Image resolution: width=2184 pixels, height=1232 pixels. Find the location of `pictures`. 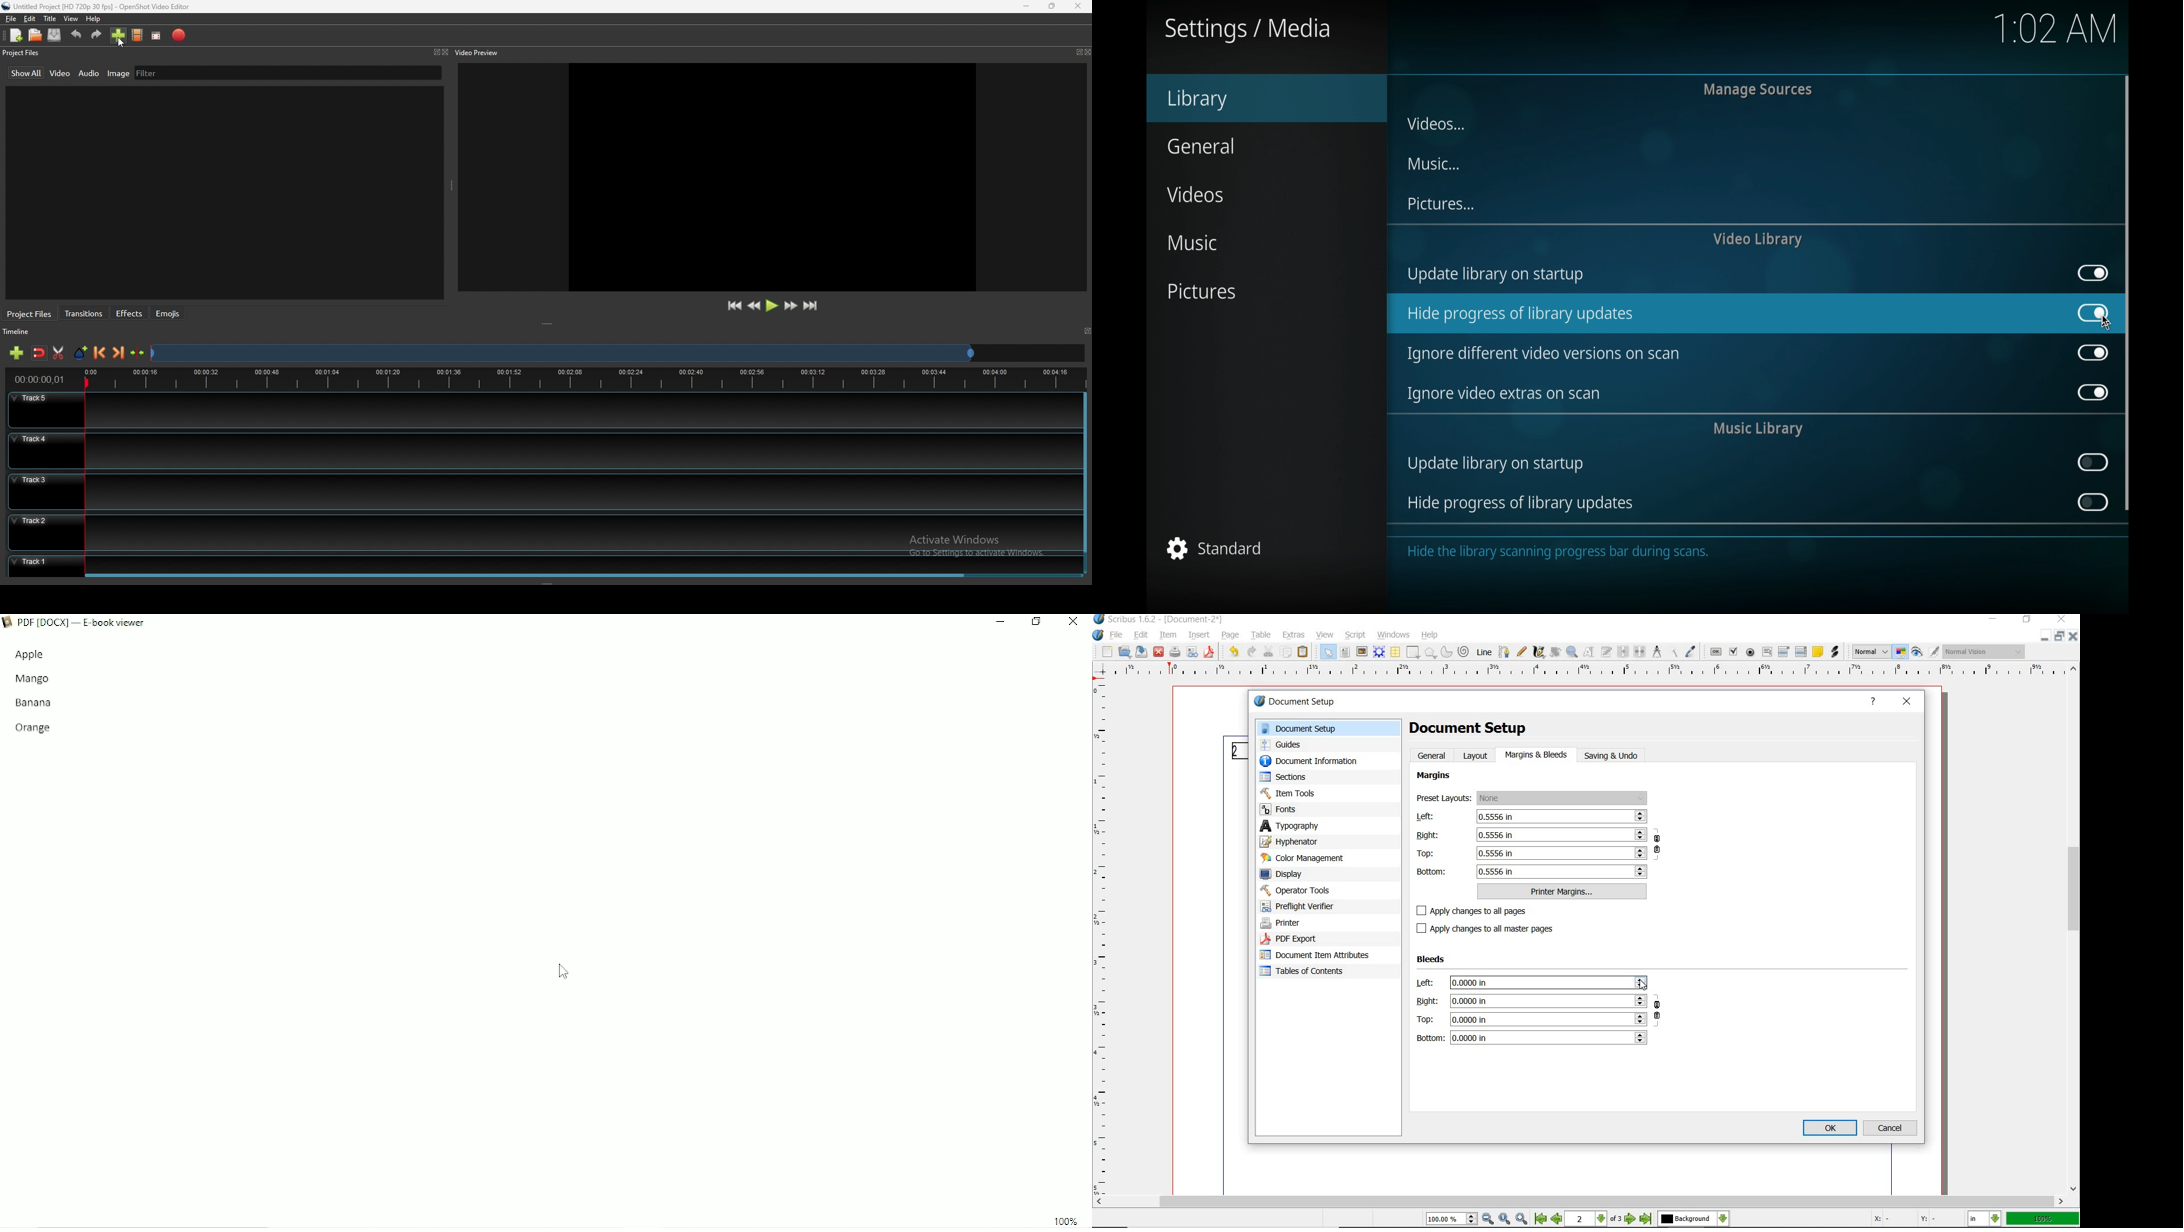

pictures is located at coordinates (1440, 204).